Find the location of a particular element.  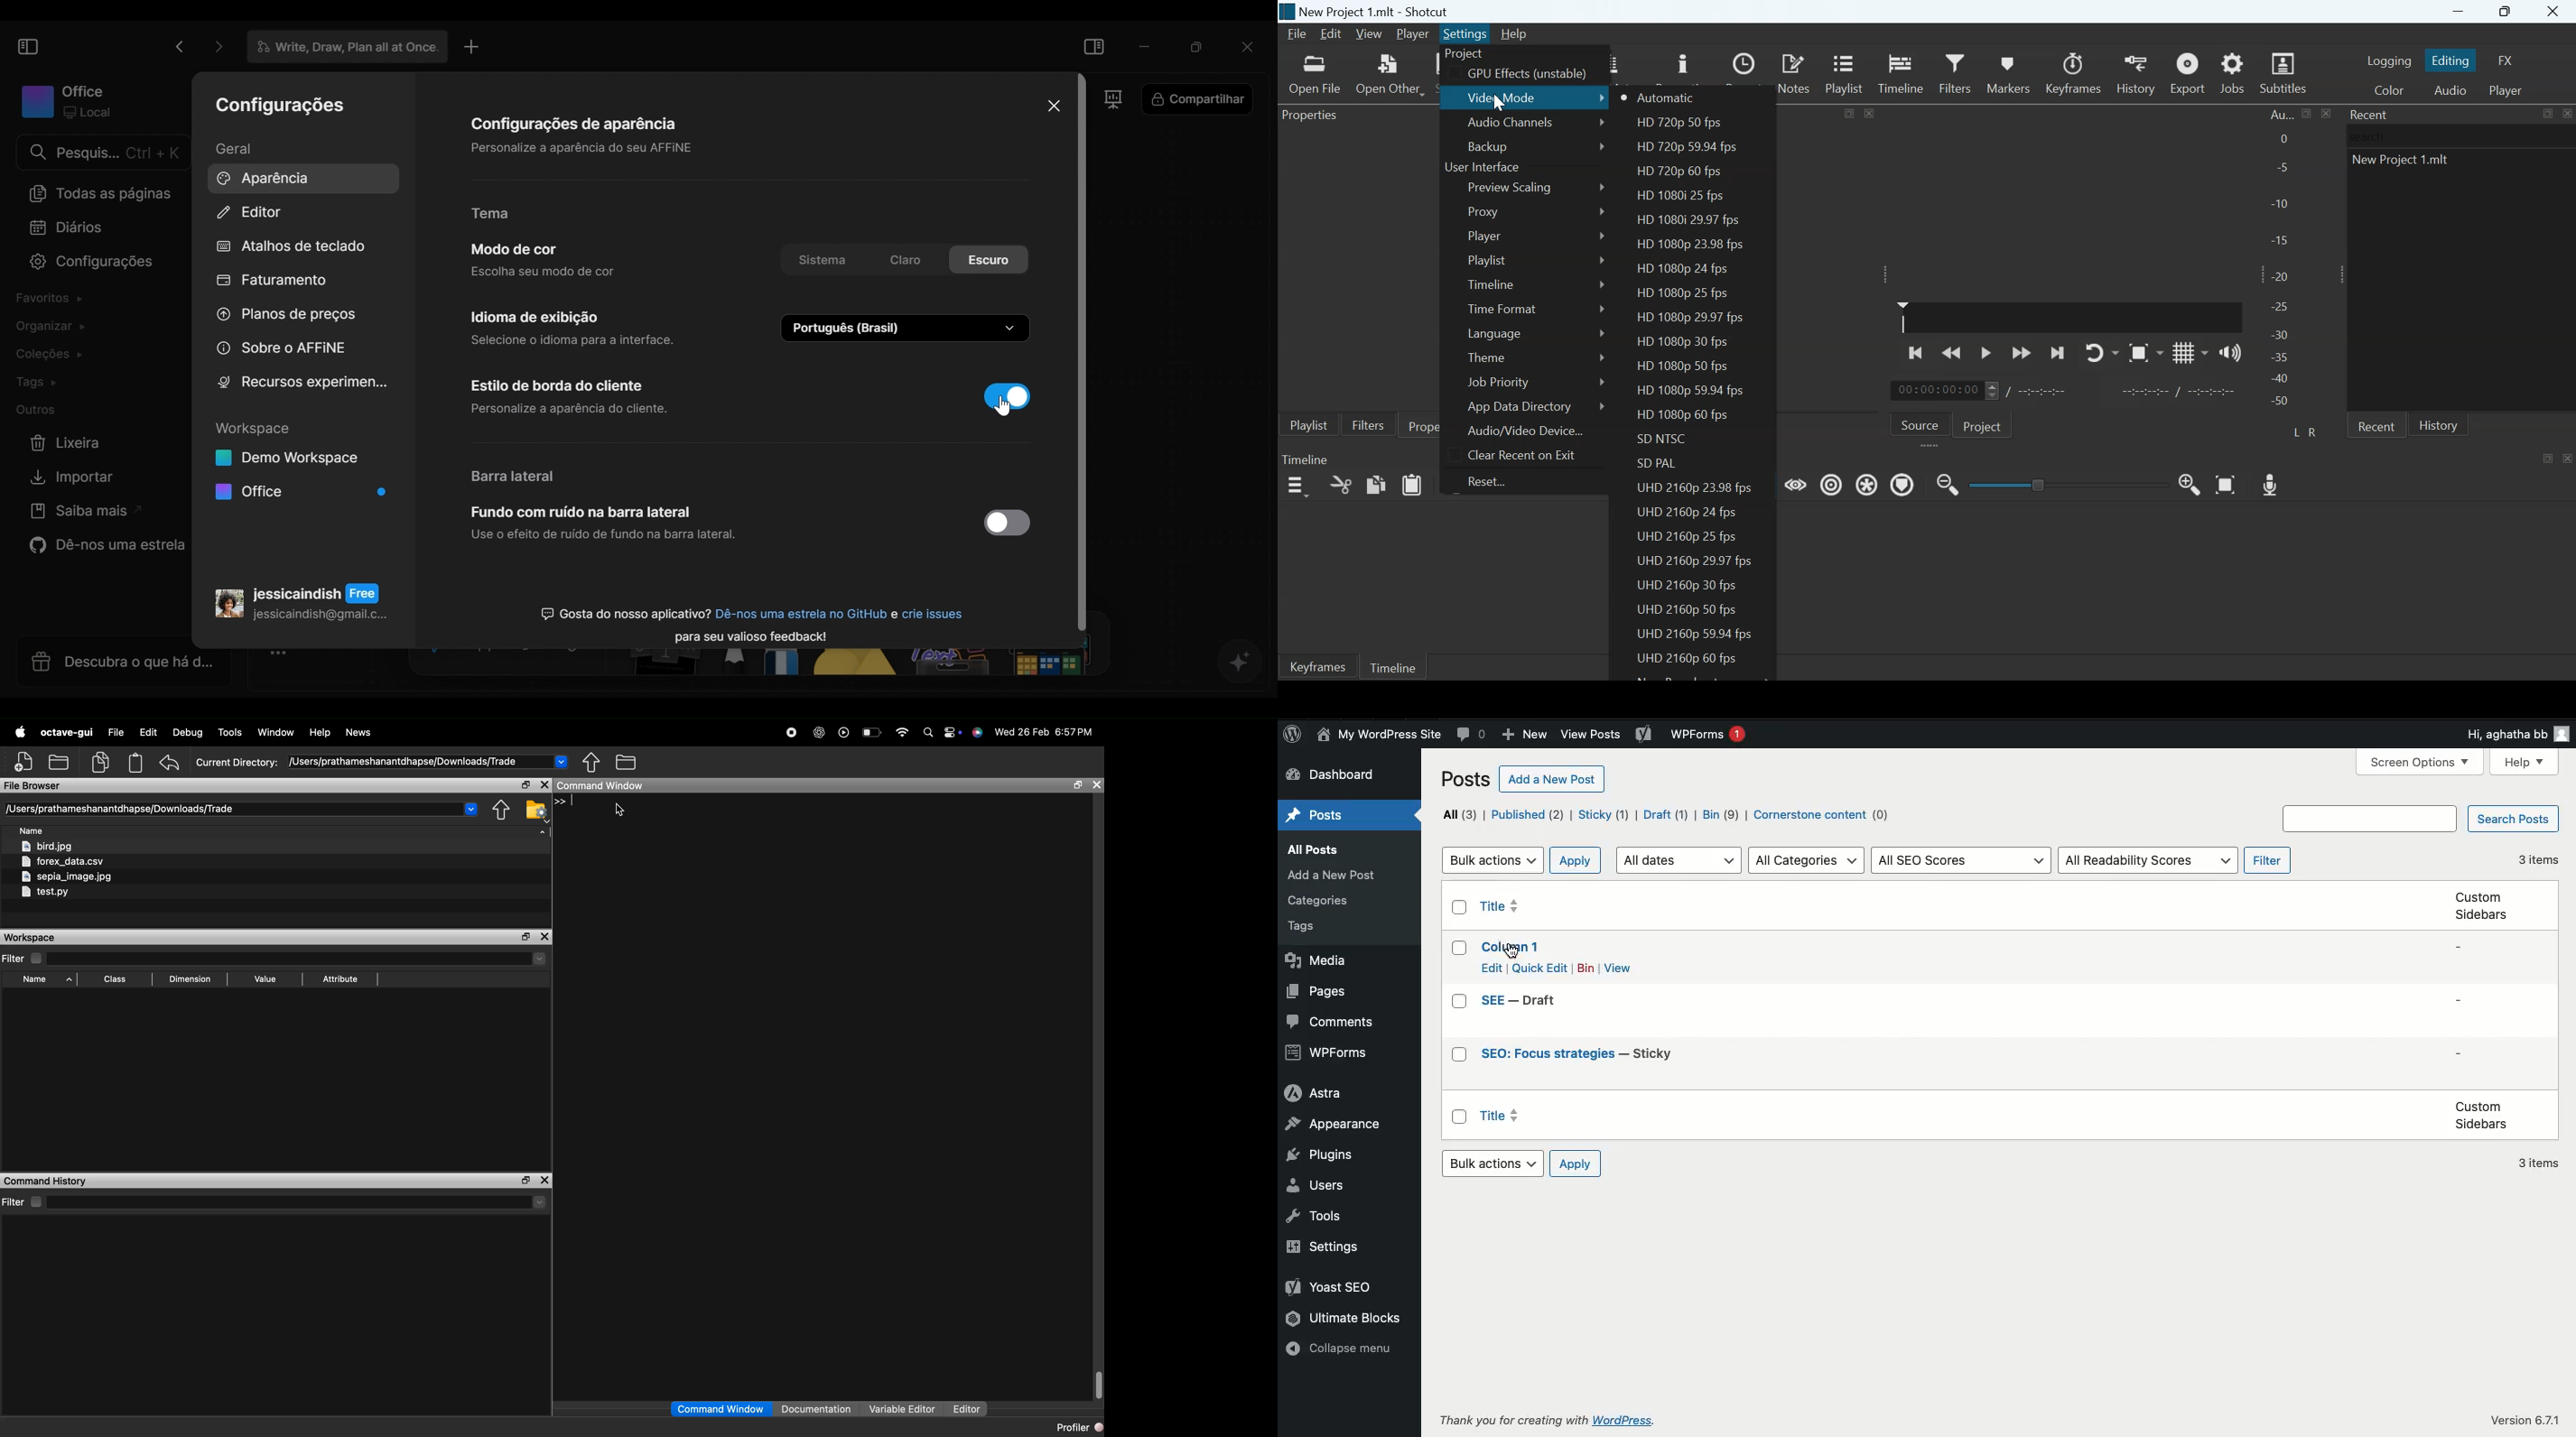

Markers is located at coordinates (2007, 72).